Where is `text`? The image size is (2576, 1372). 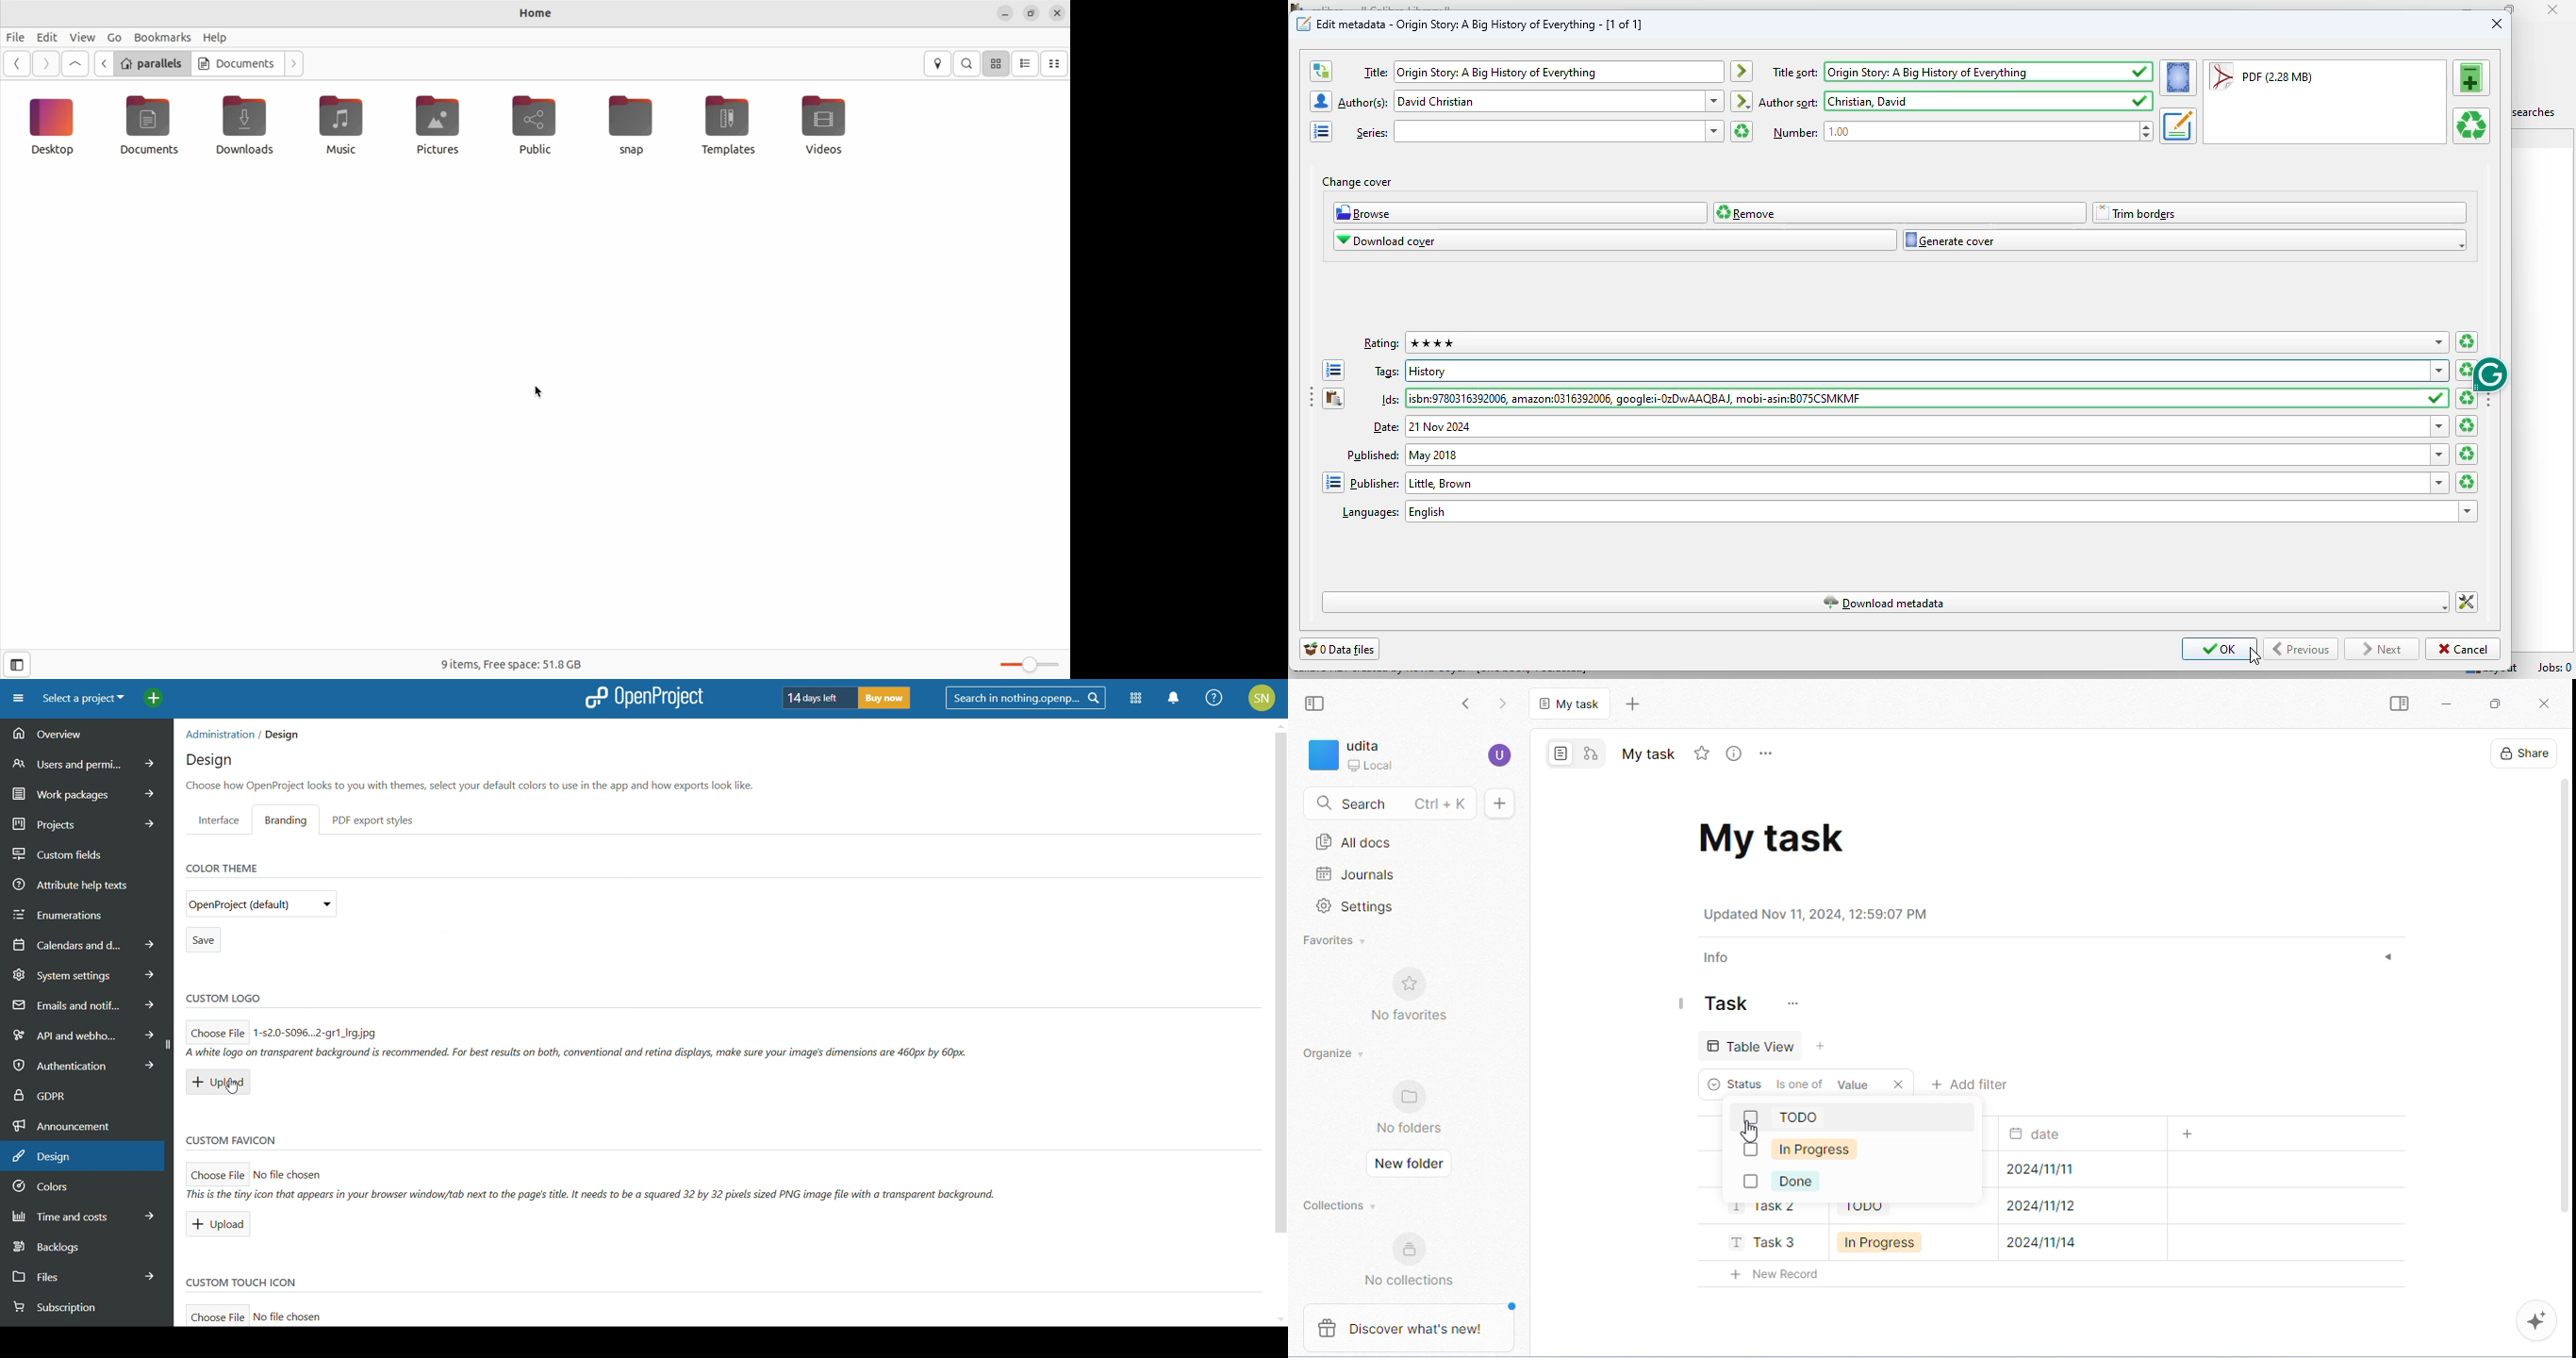
text is located at coordinates (1794, 132).